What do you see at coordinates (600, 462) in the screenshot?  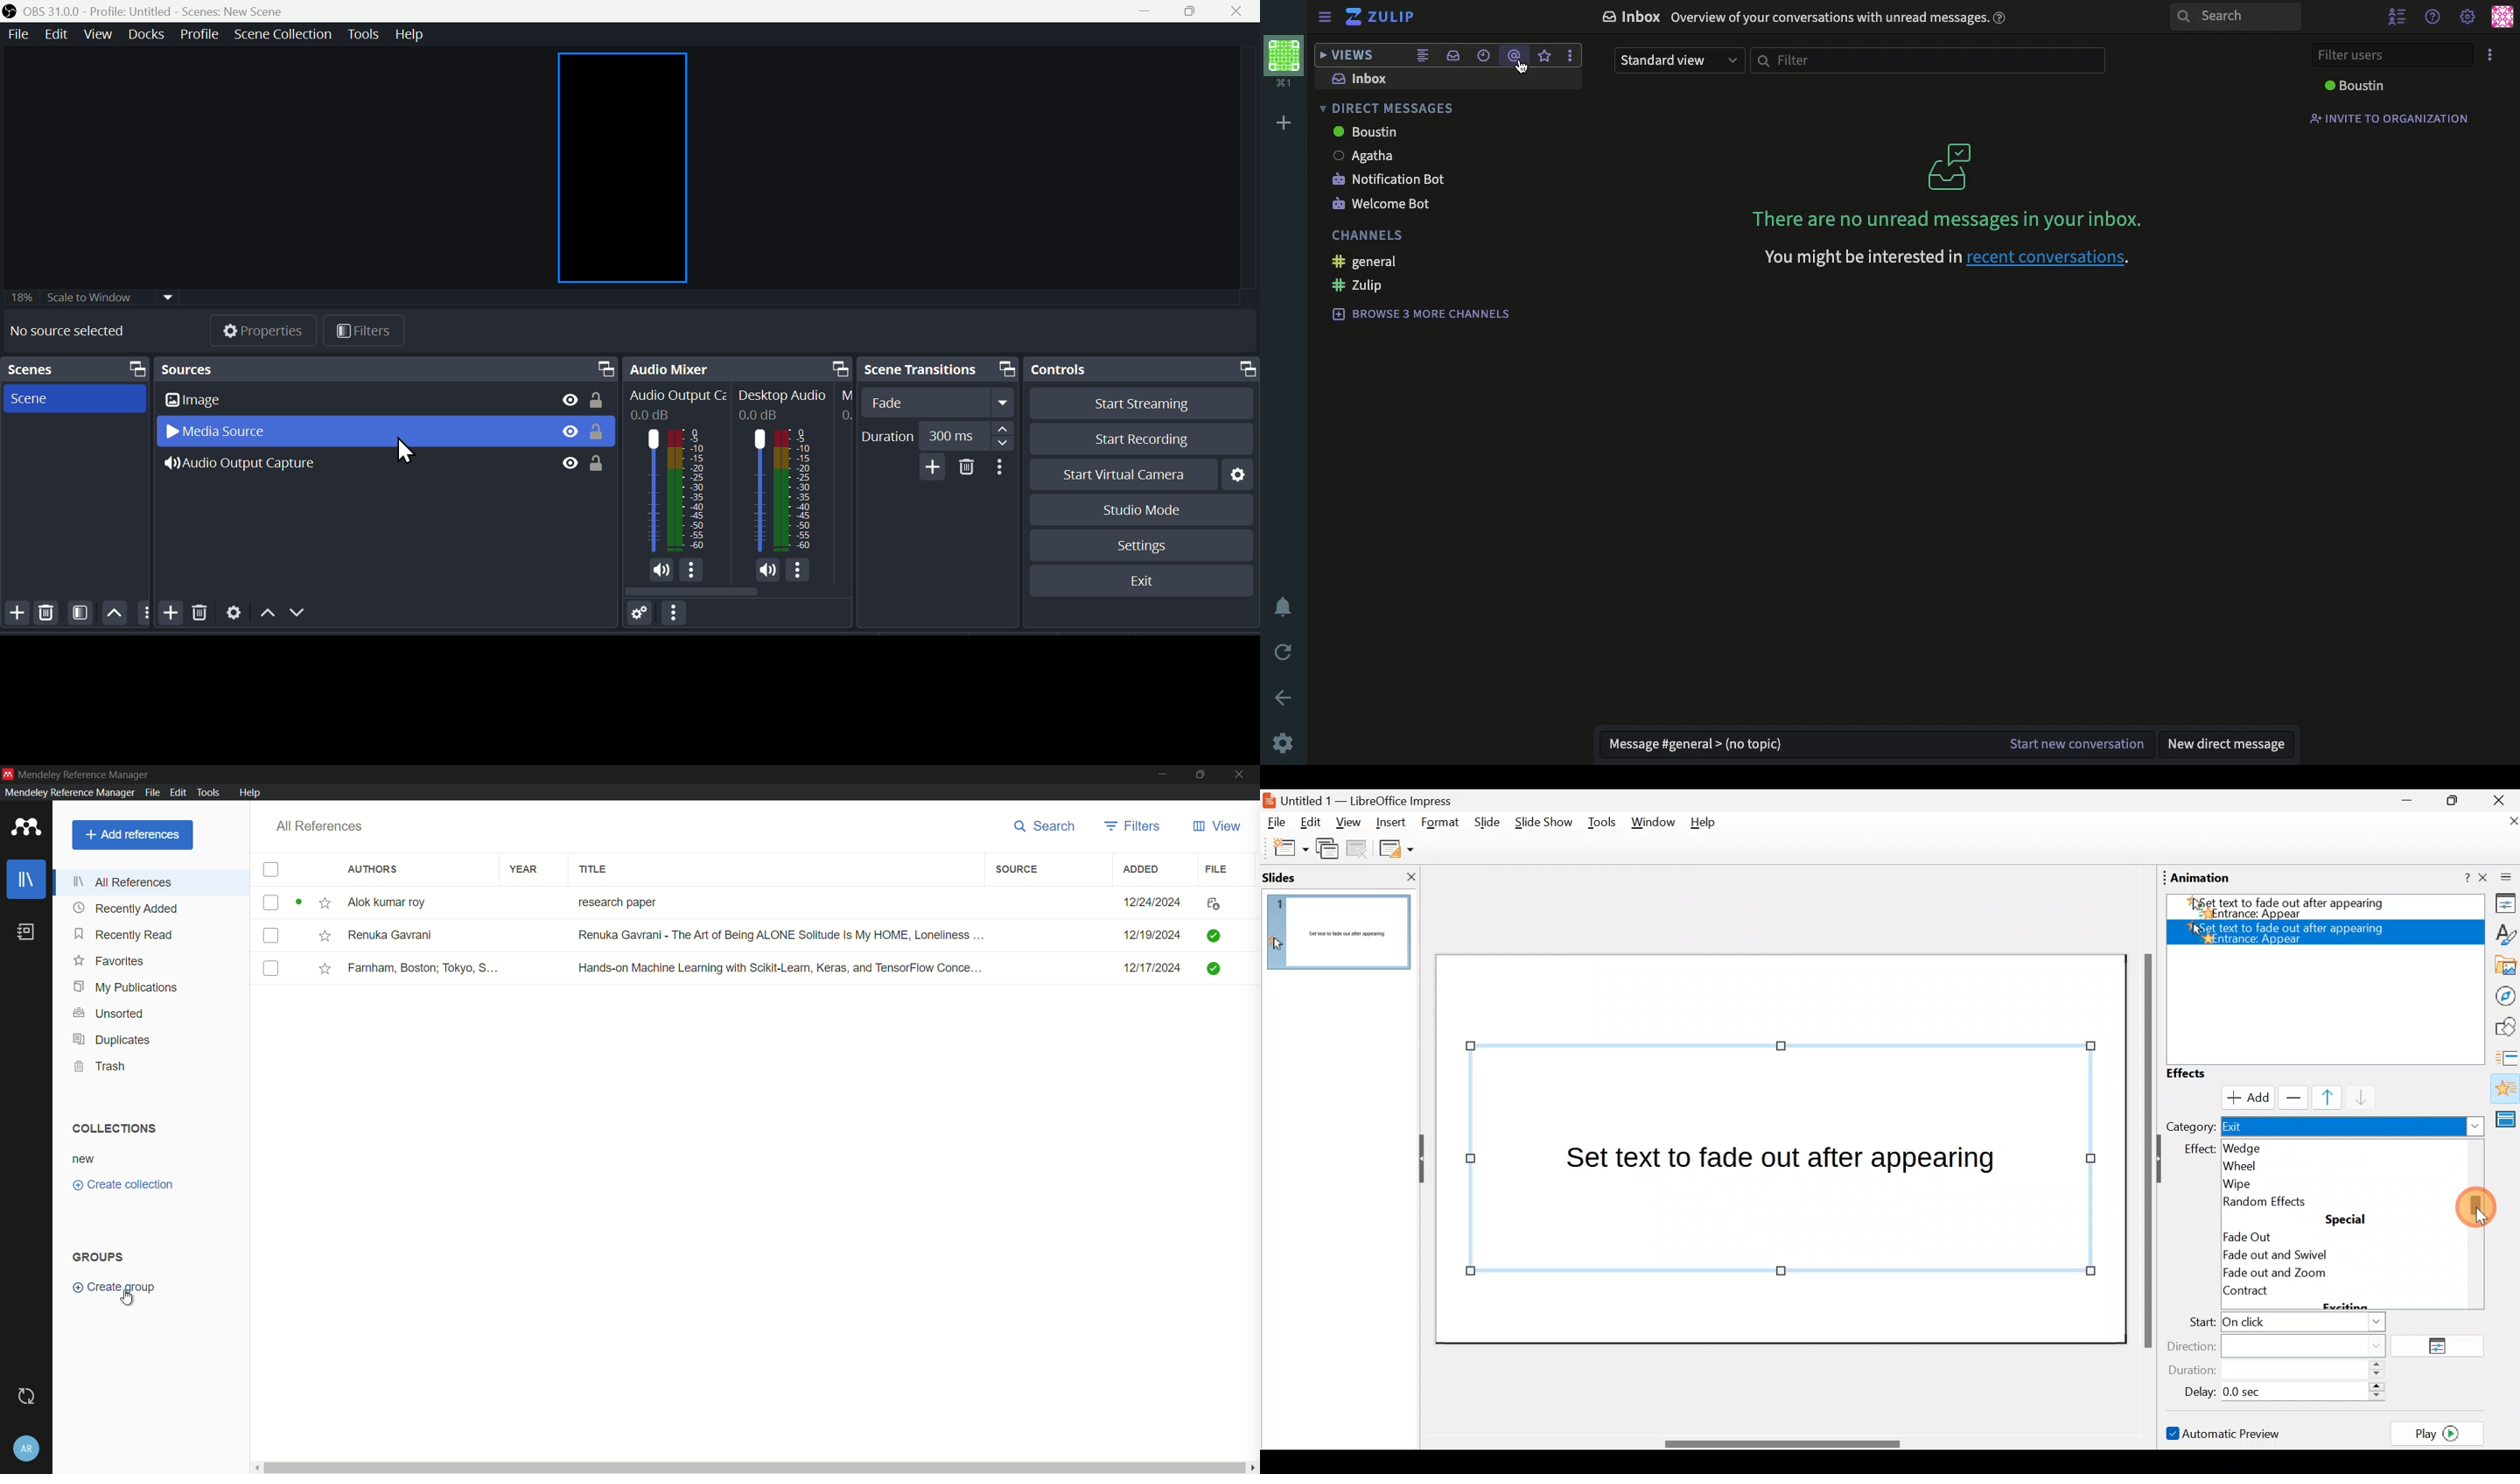 I see `Lock unlock` at bounding box center [600, 462].